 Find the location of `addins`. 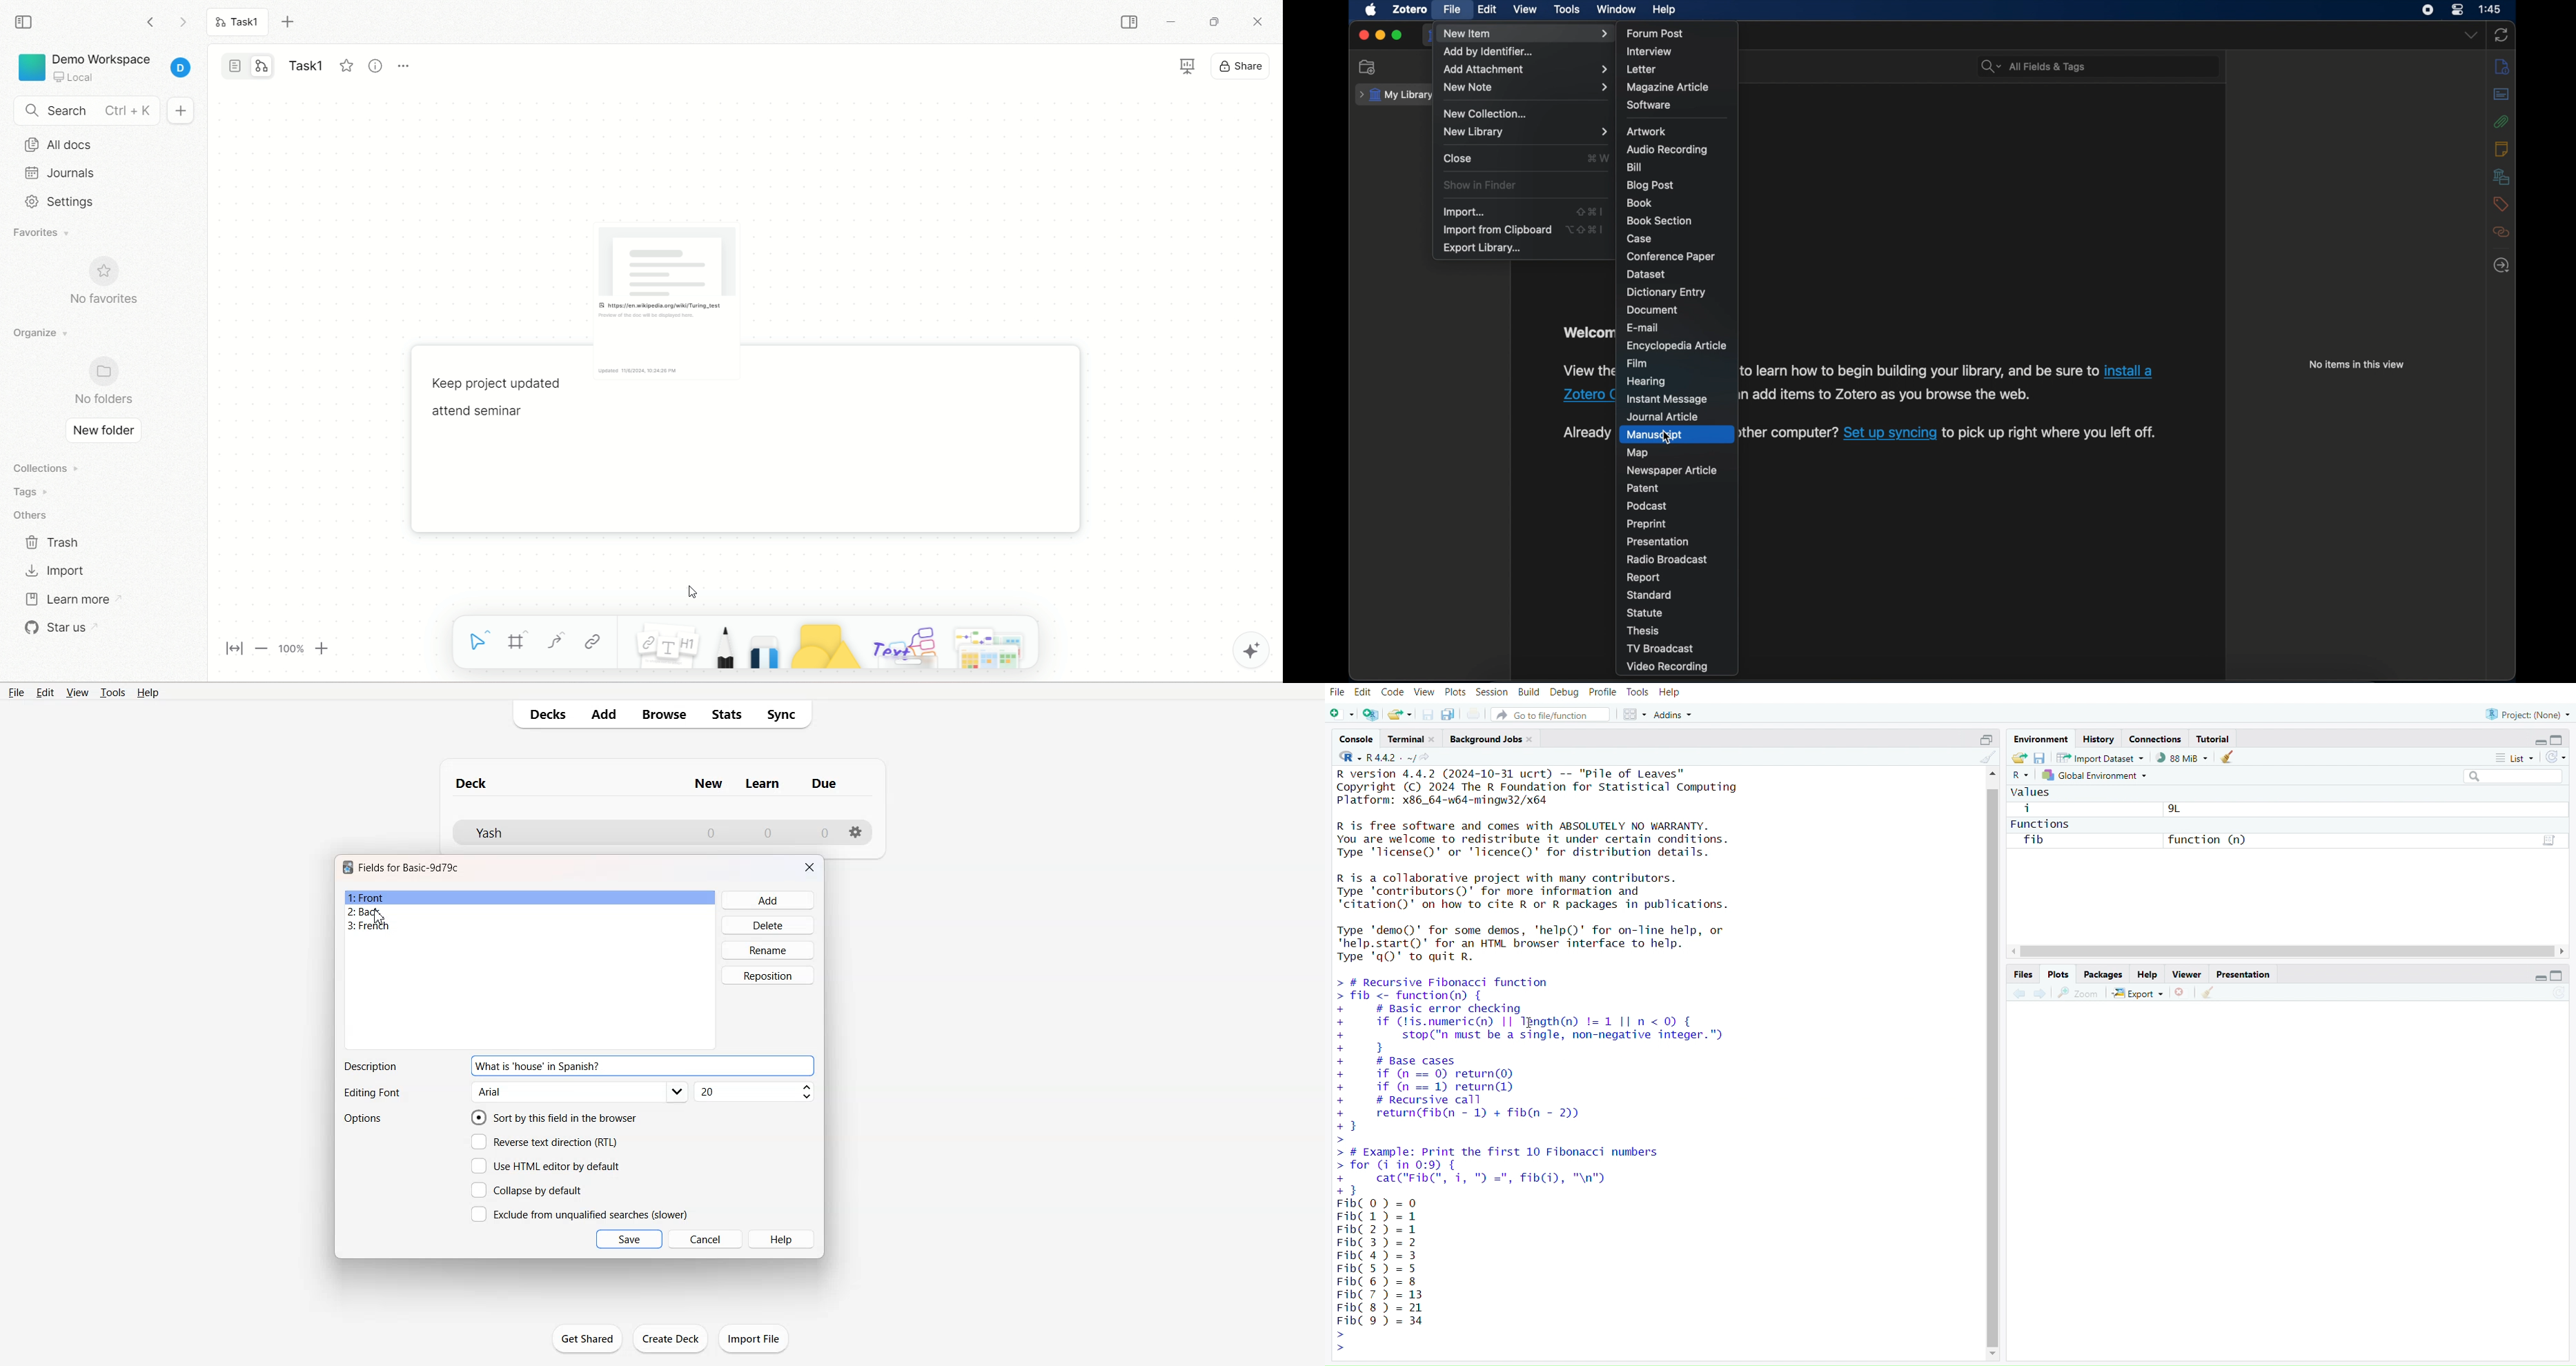

addins is located at coordinates (1676, 715).